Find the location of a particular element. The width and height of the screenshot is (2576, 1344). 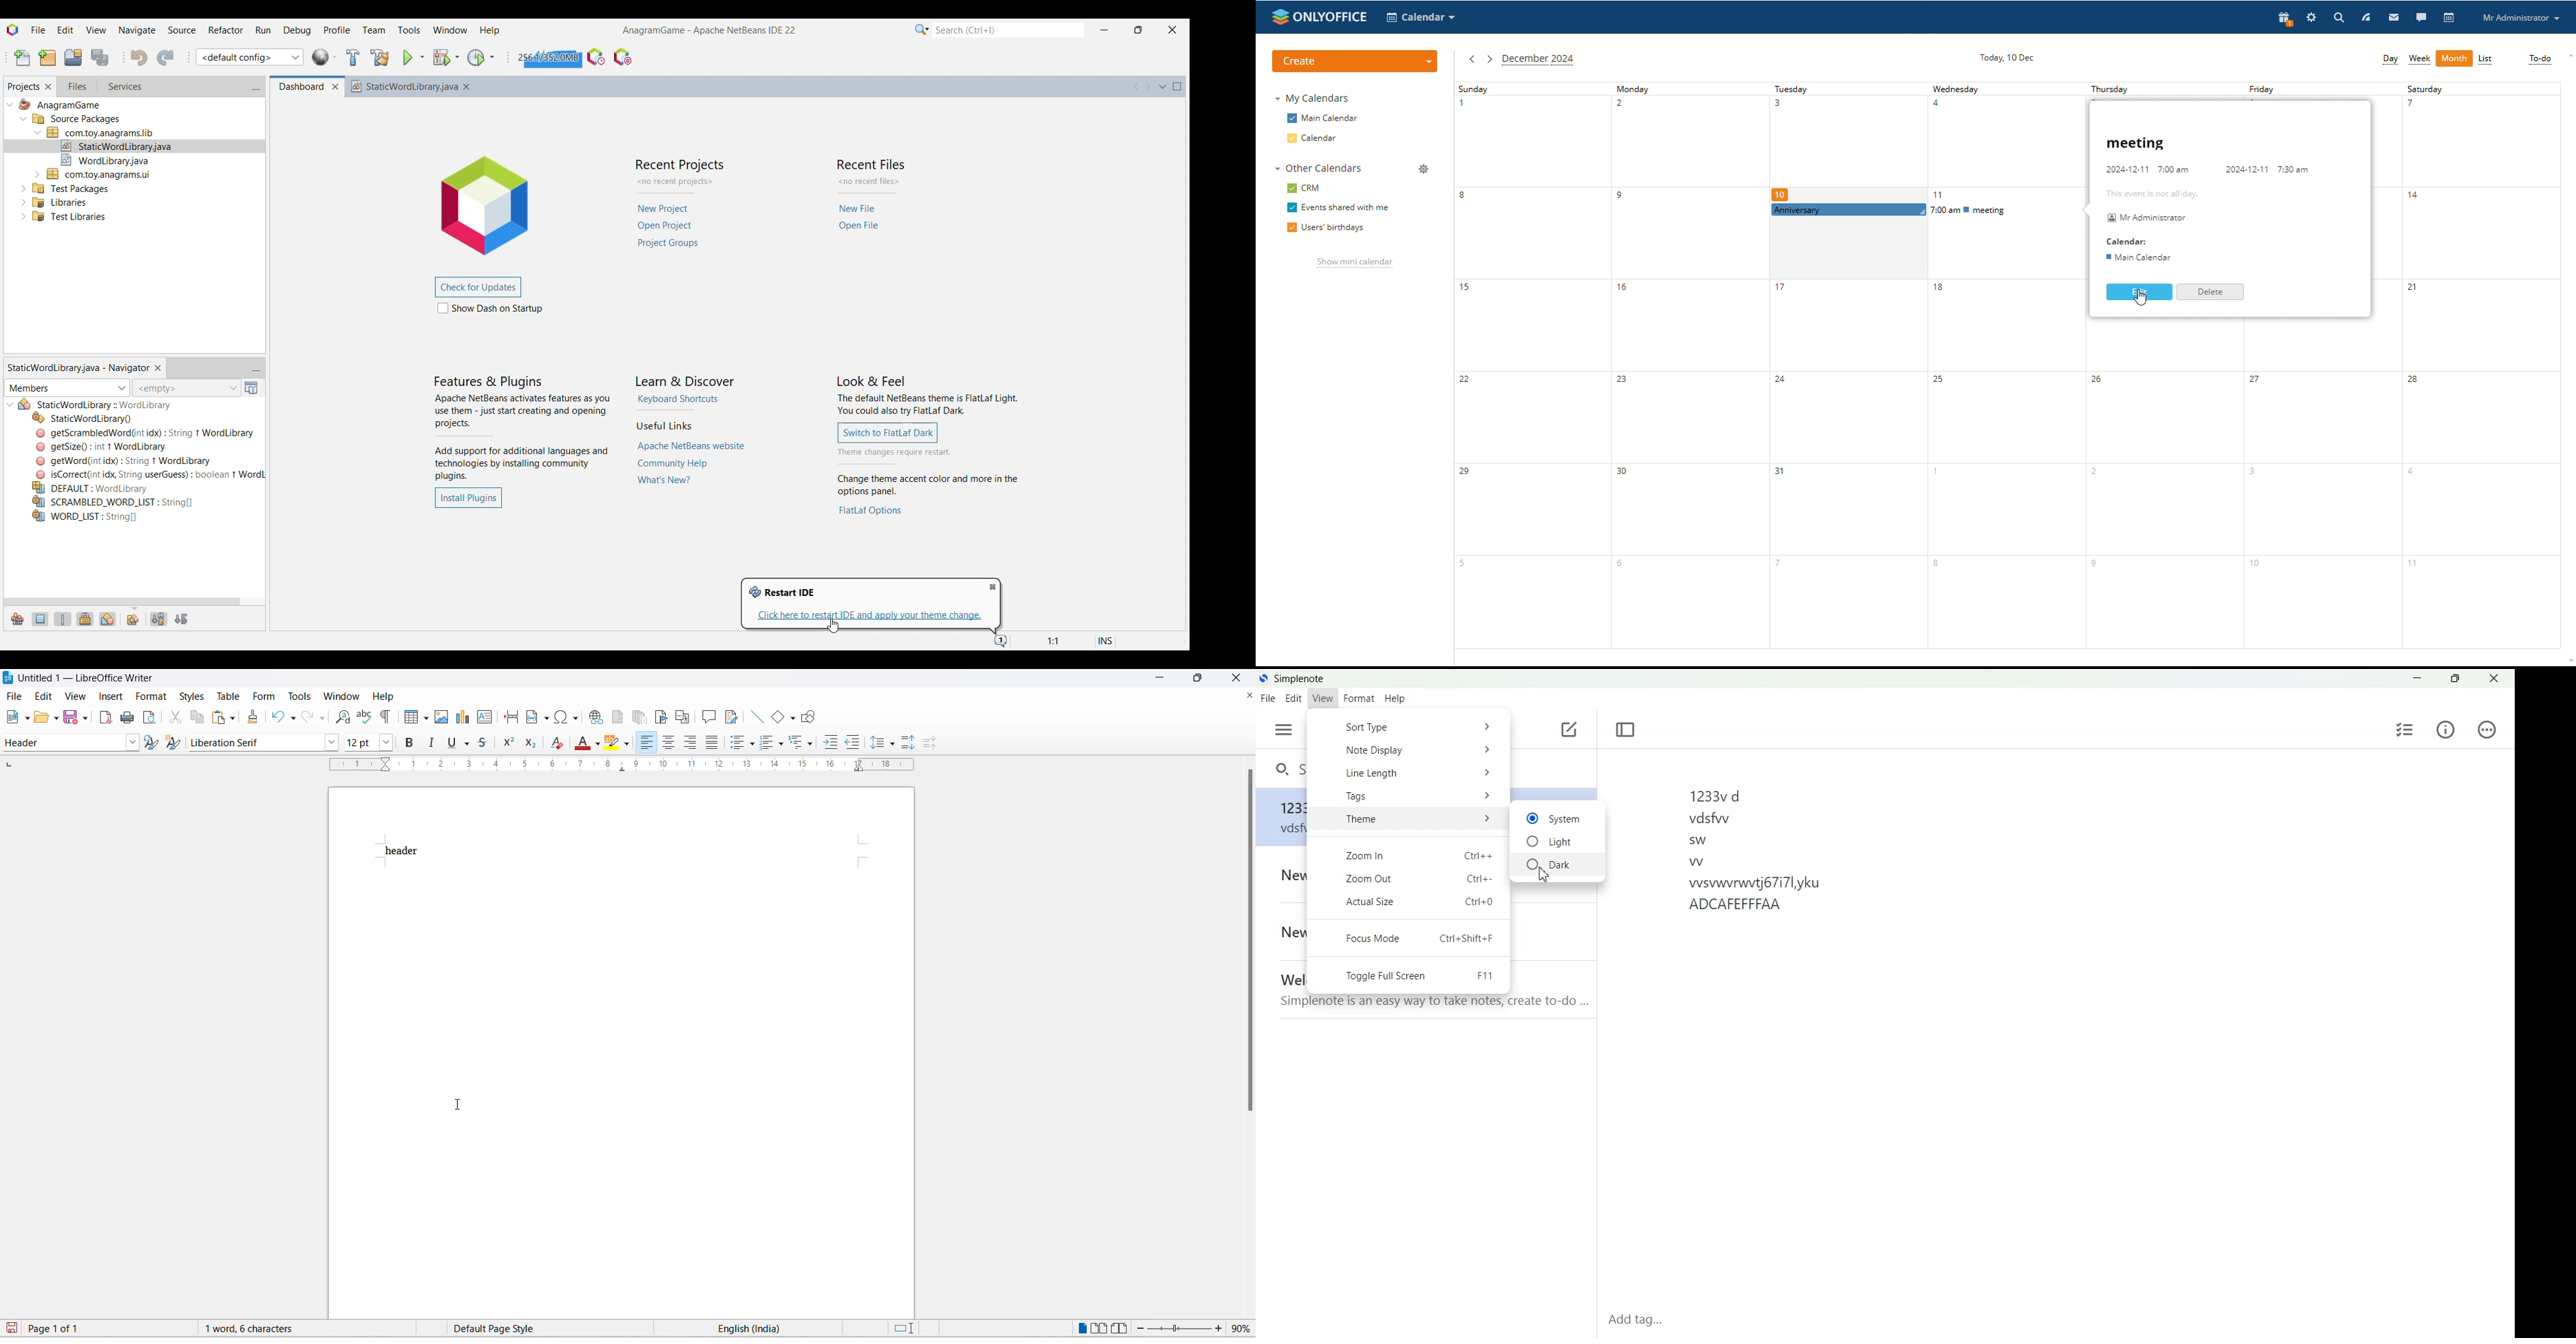

toggle ordered list options is located at coordinates (783, 746).